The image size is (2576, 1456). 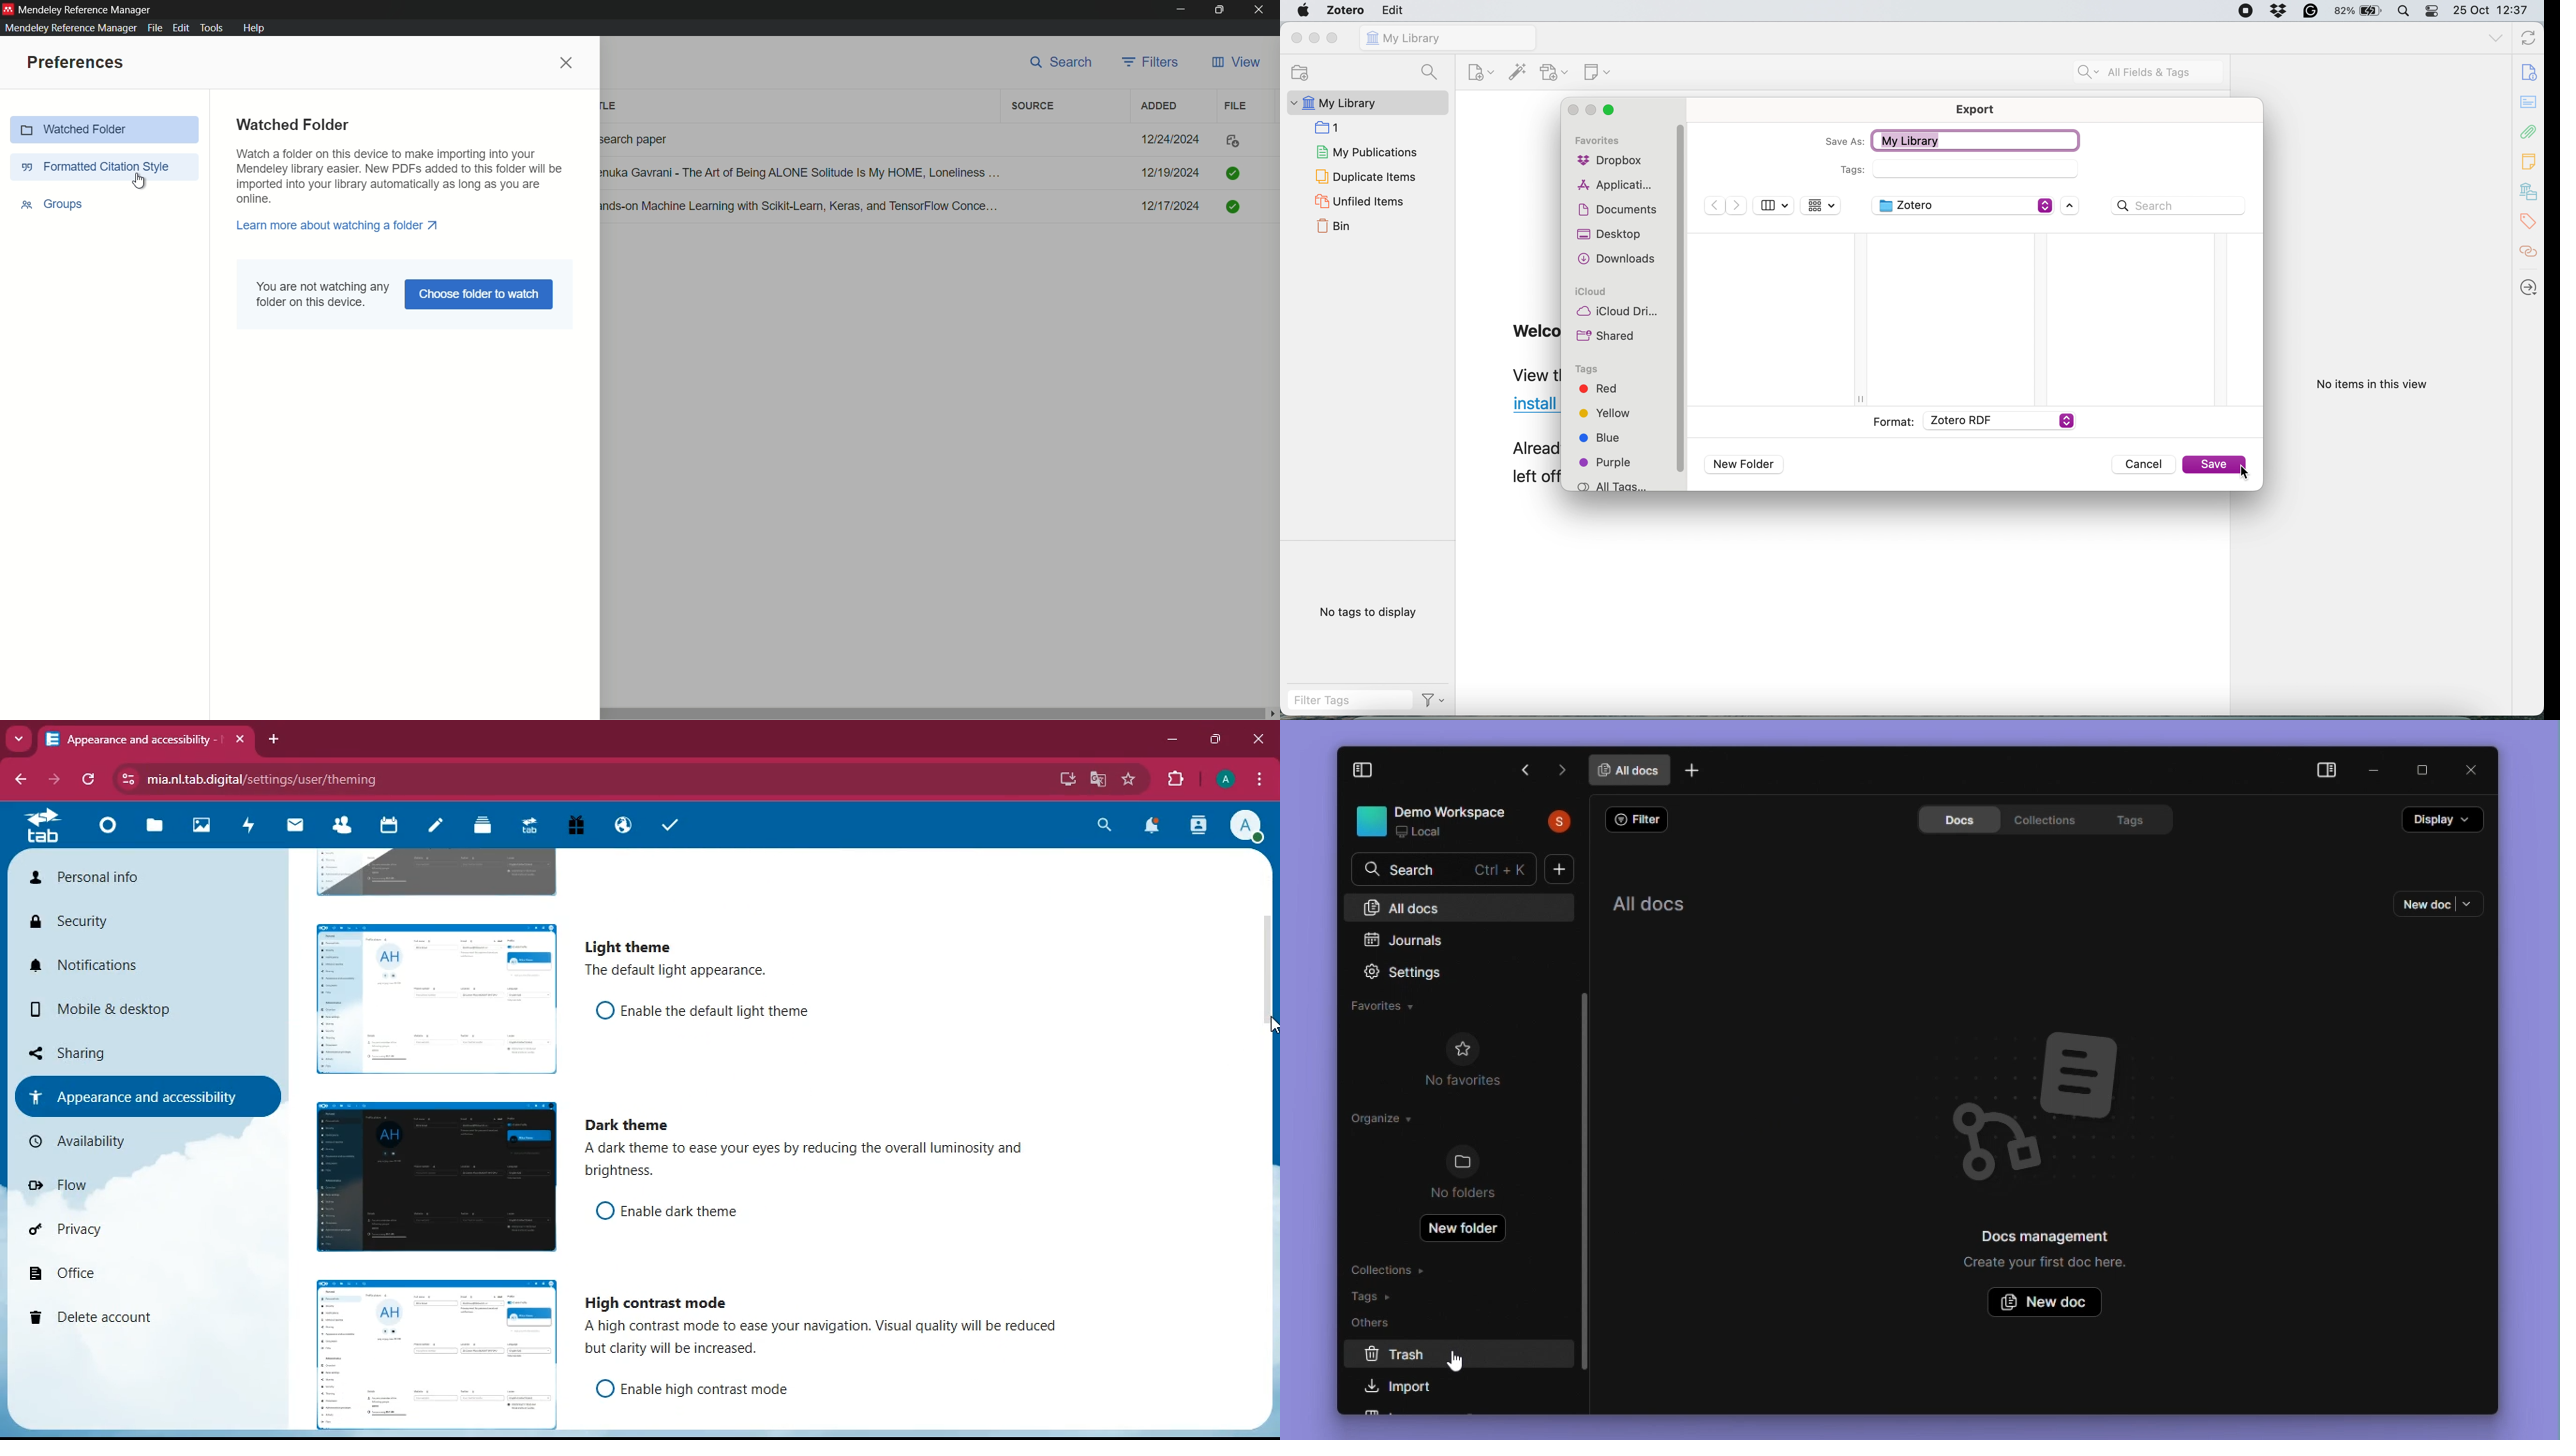 What do you see at coordinates (1609, 110) in the screenshot?
I see `Close` at bounding box center [1609, 110].